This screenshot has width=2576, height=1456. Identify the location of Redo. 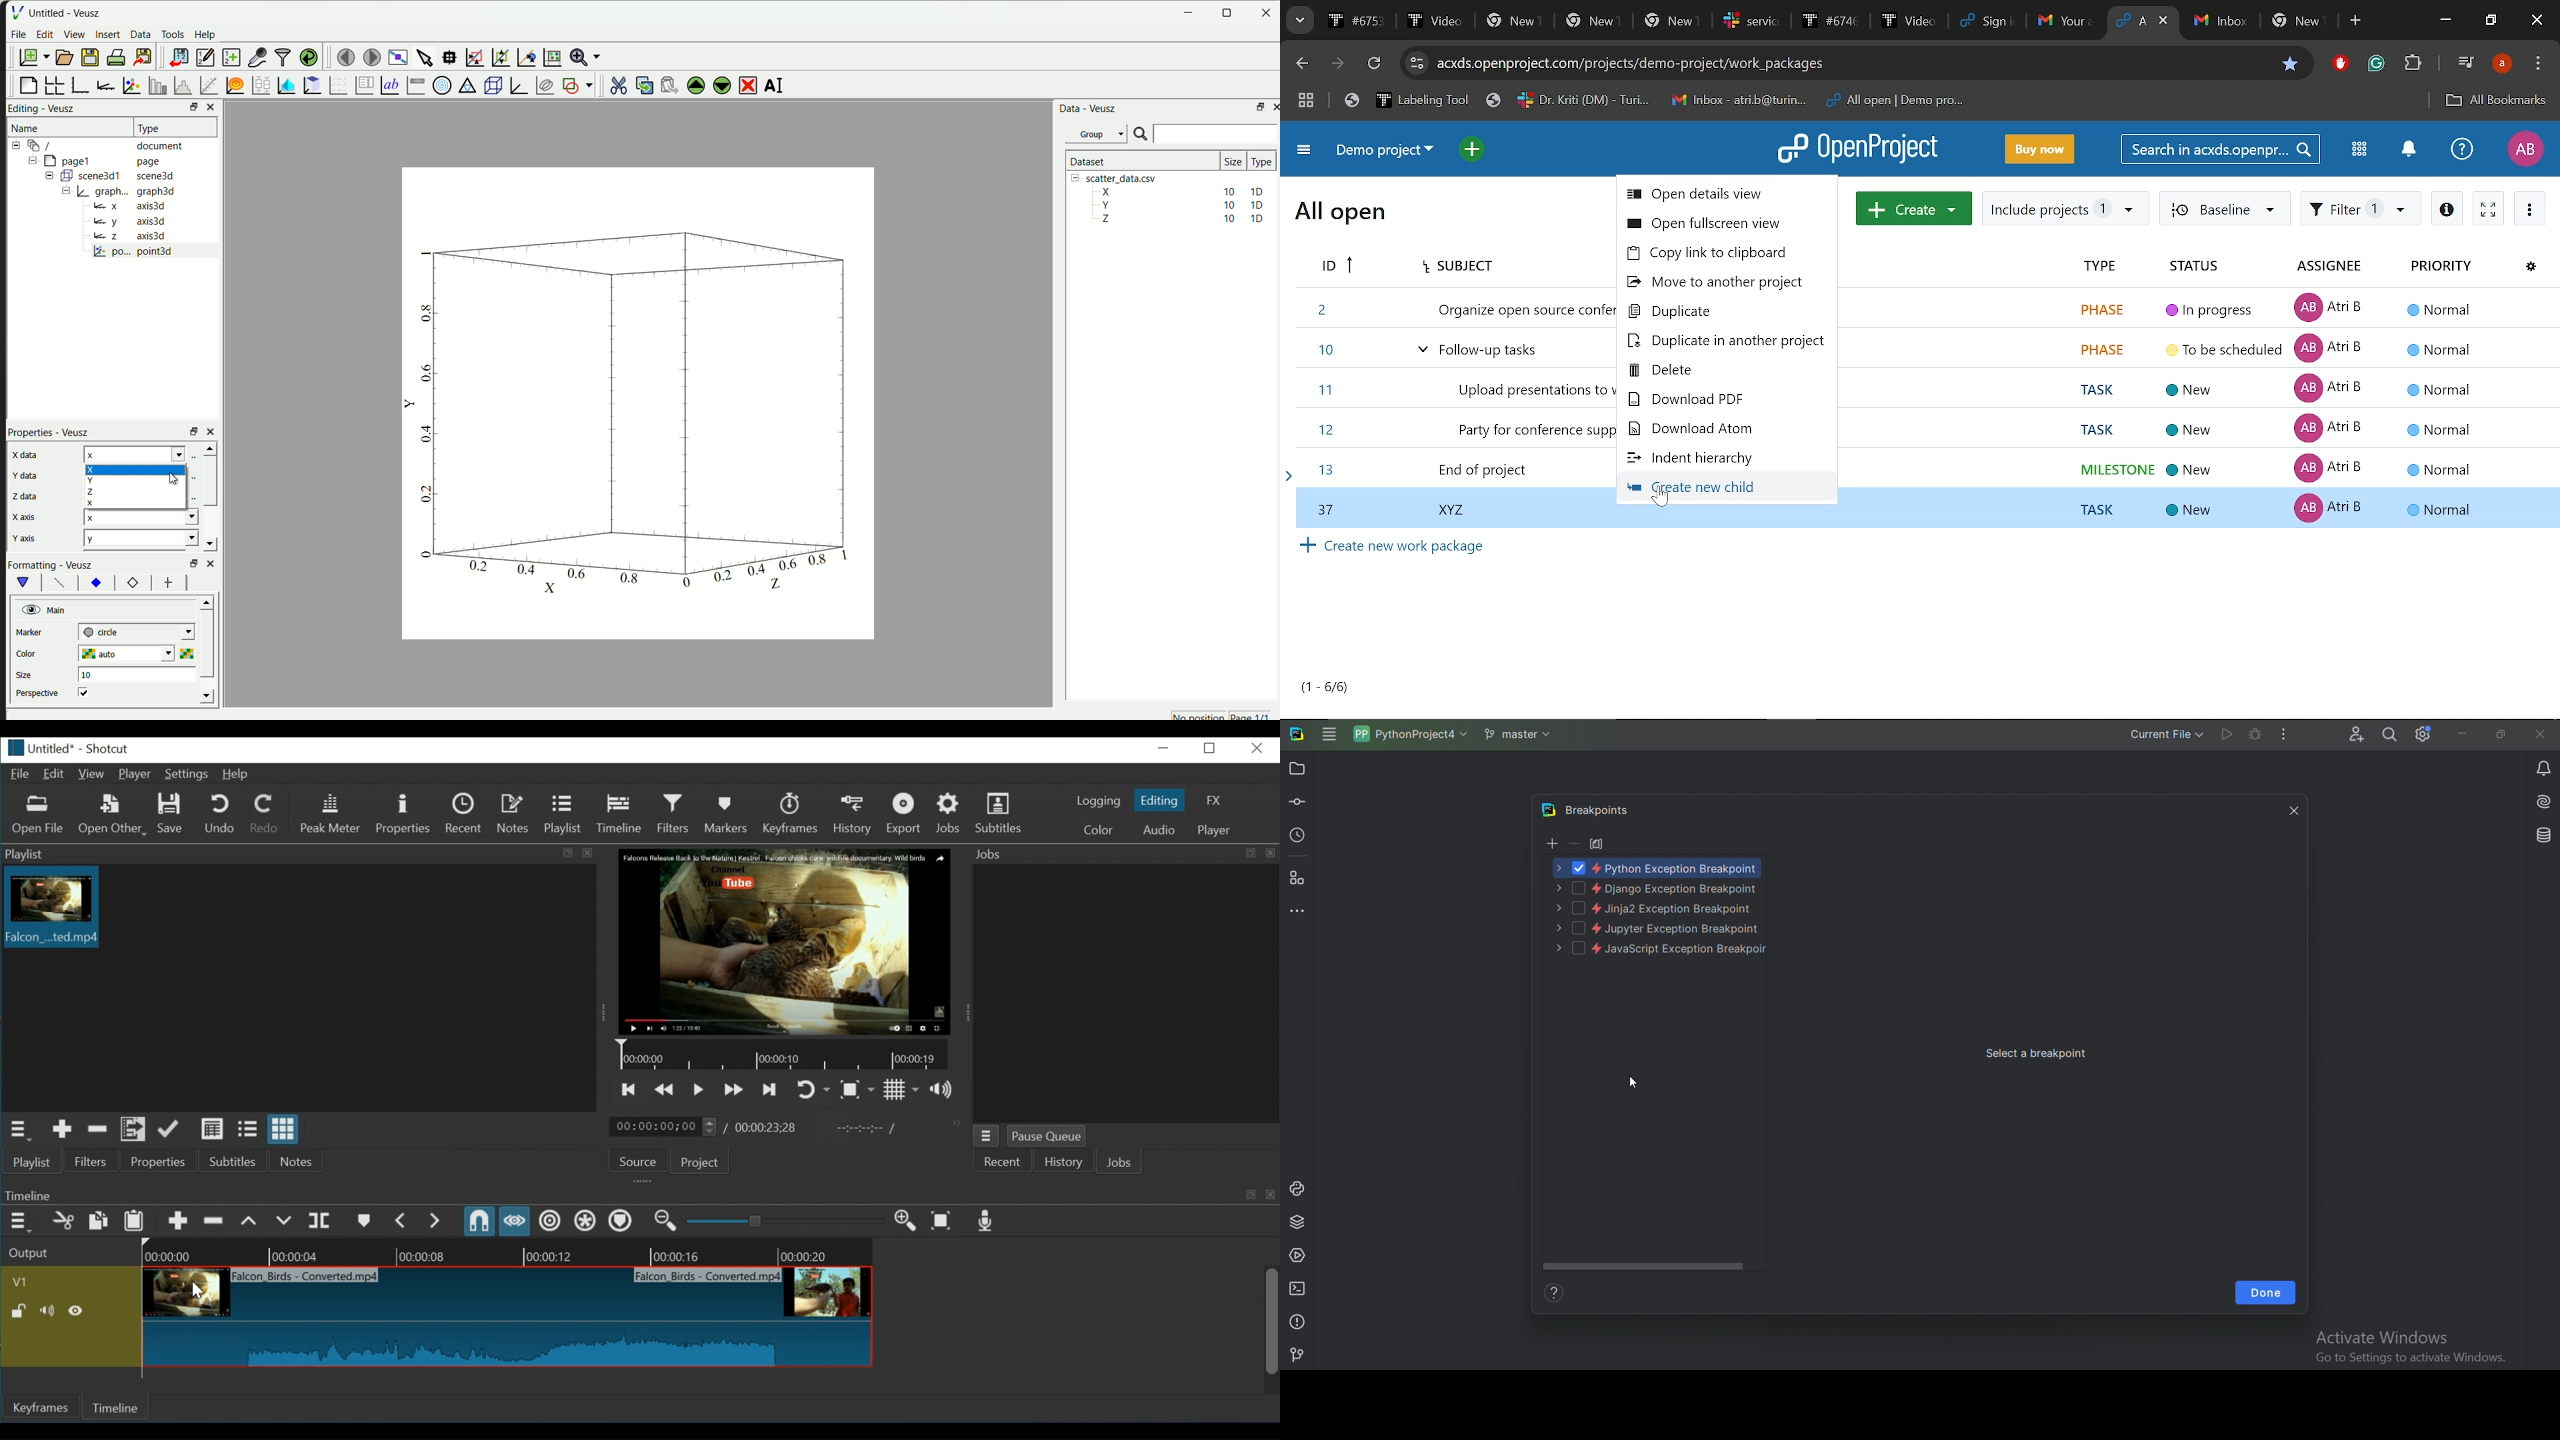
(265, 813).